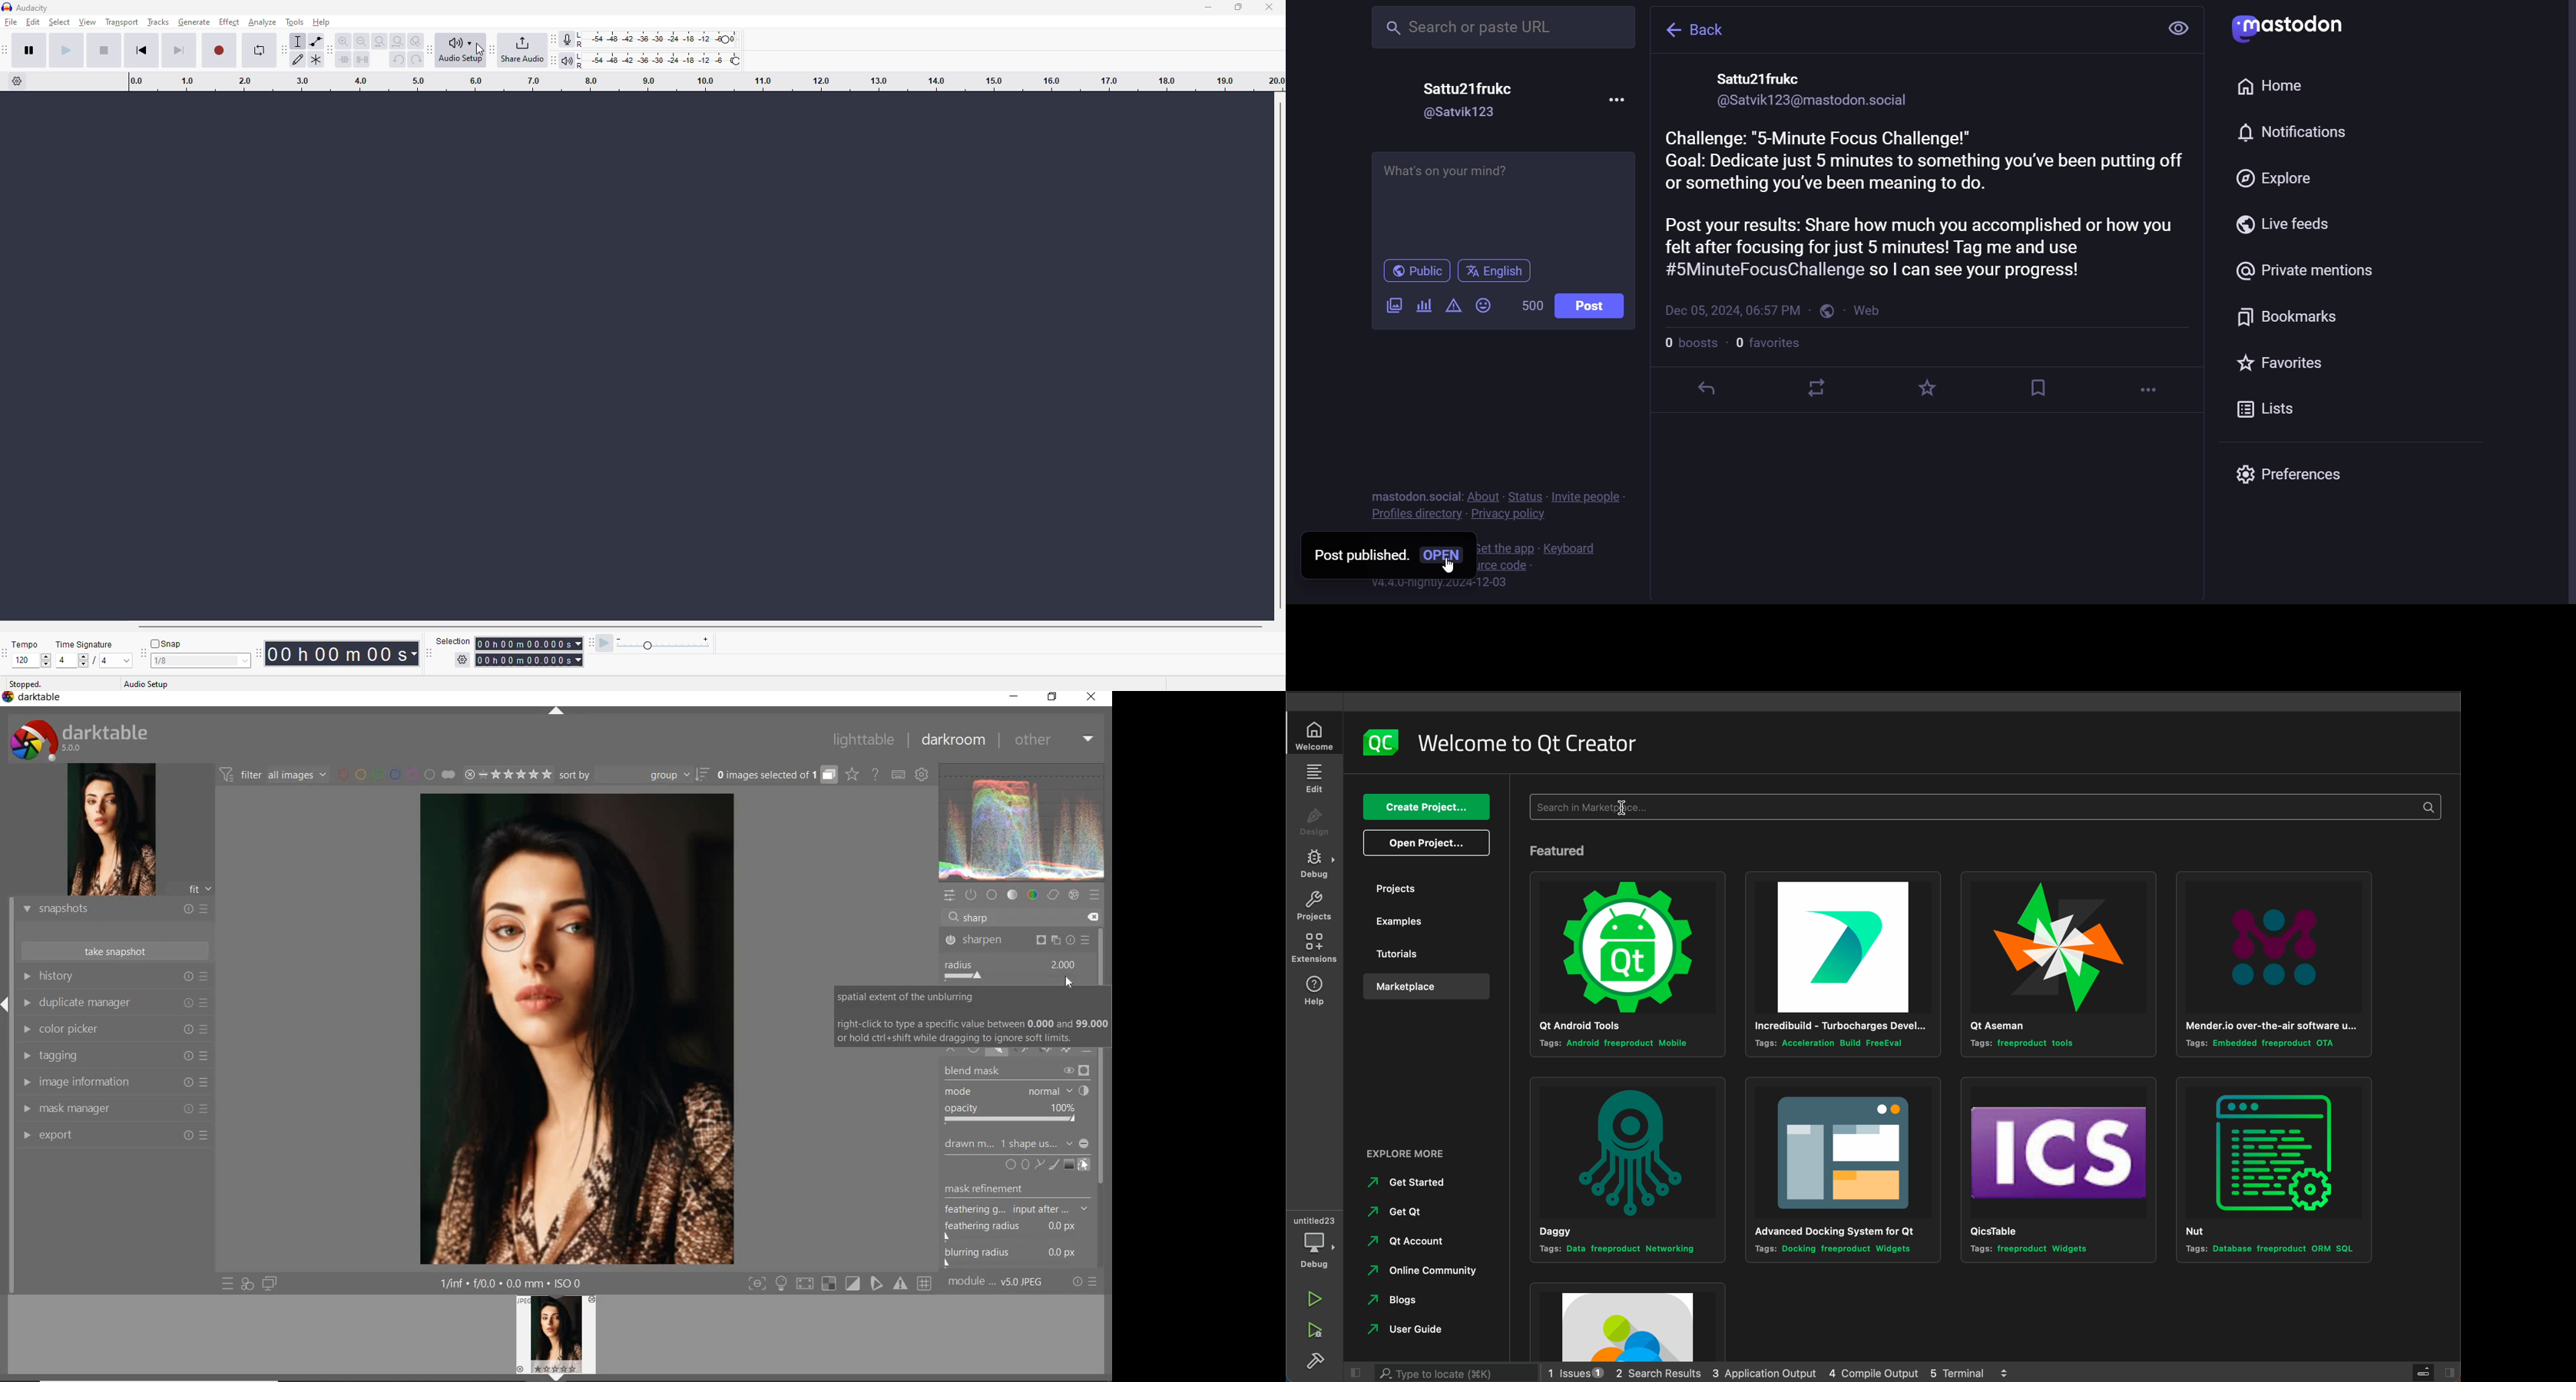 Image resolution: width=2576 pixels, height=1400 pixels. Describe the element at coordinates (1359, 556) in the screenshot. I see `post published` at that location.